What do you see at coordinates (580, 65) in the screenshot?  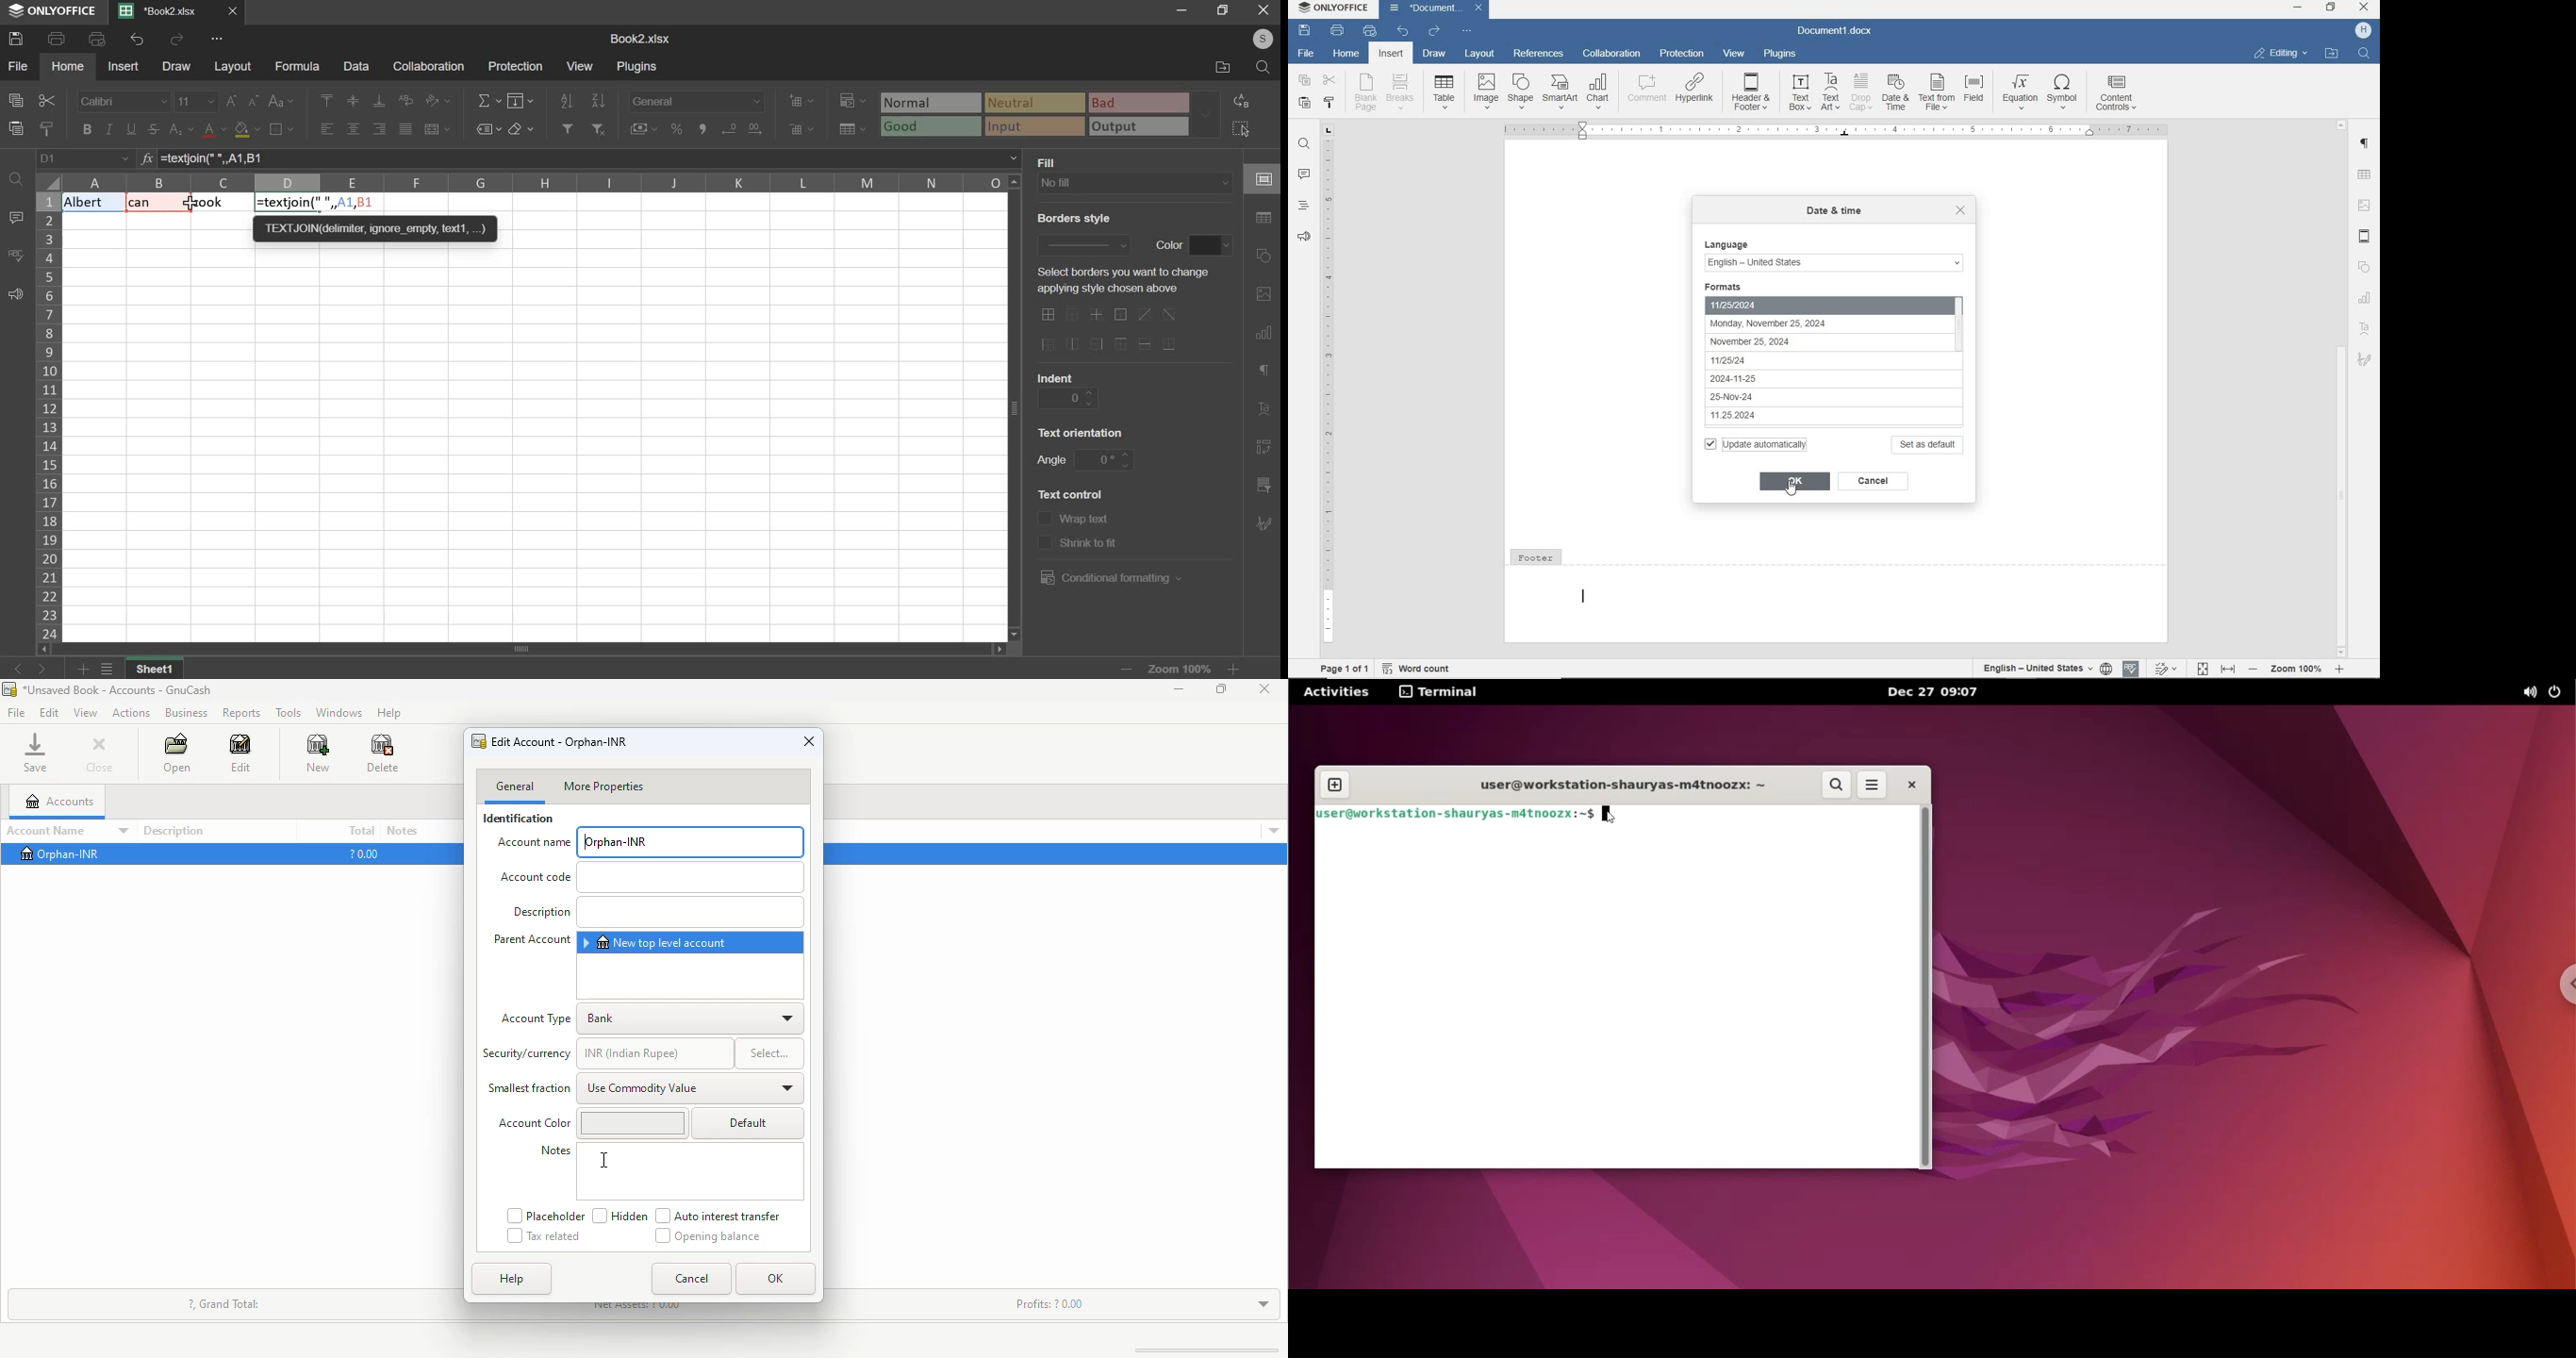 I see `view` at bounding box center [580, 65].